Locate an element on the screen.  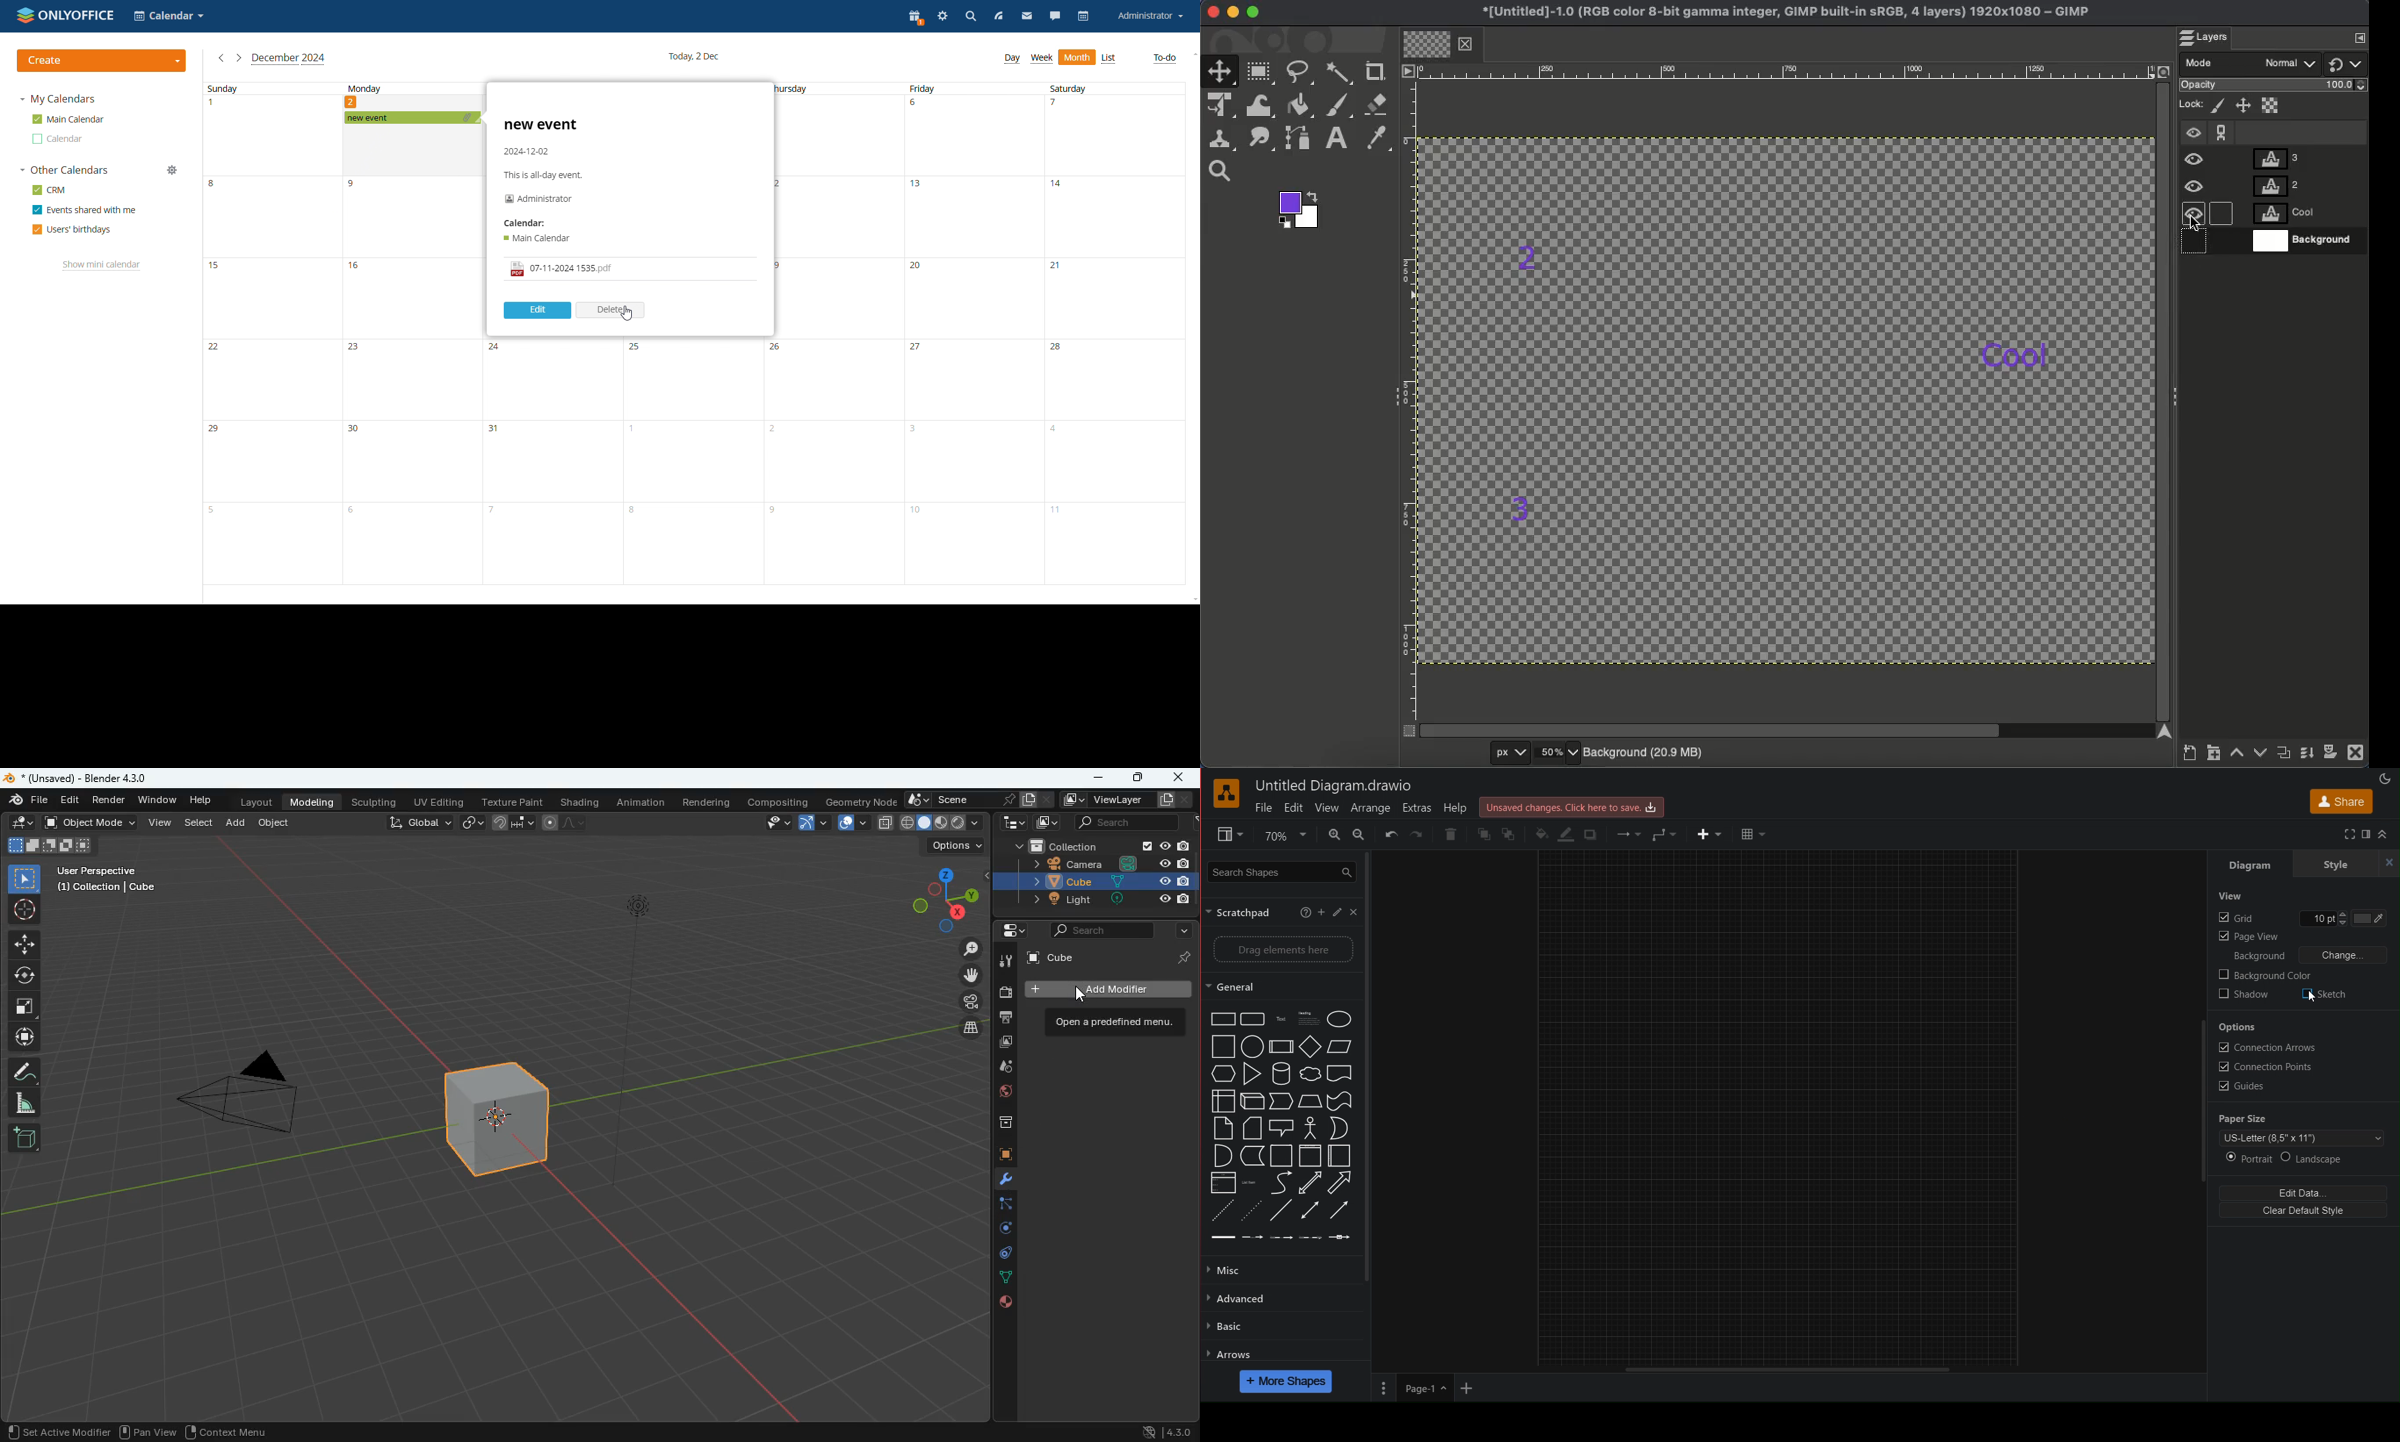
Scrollbar is located at coordinates (1785, 1369).